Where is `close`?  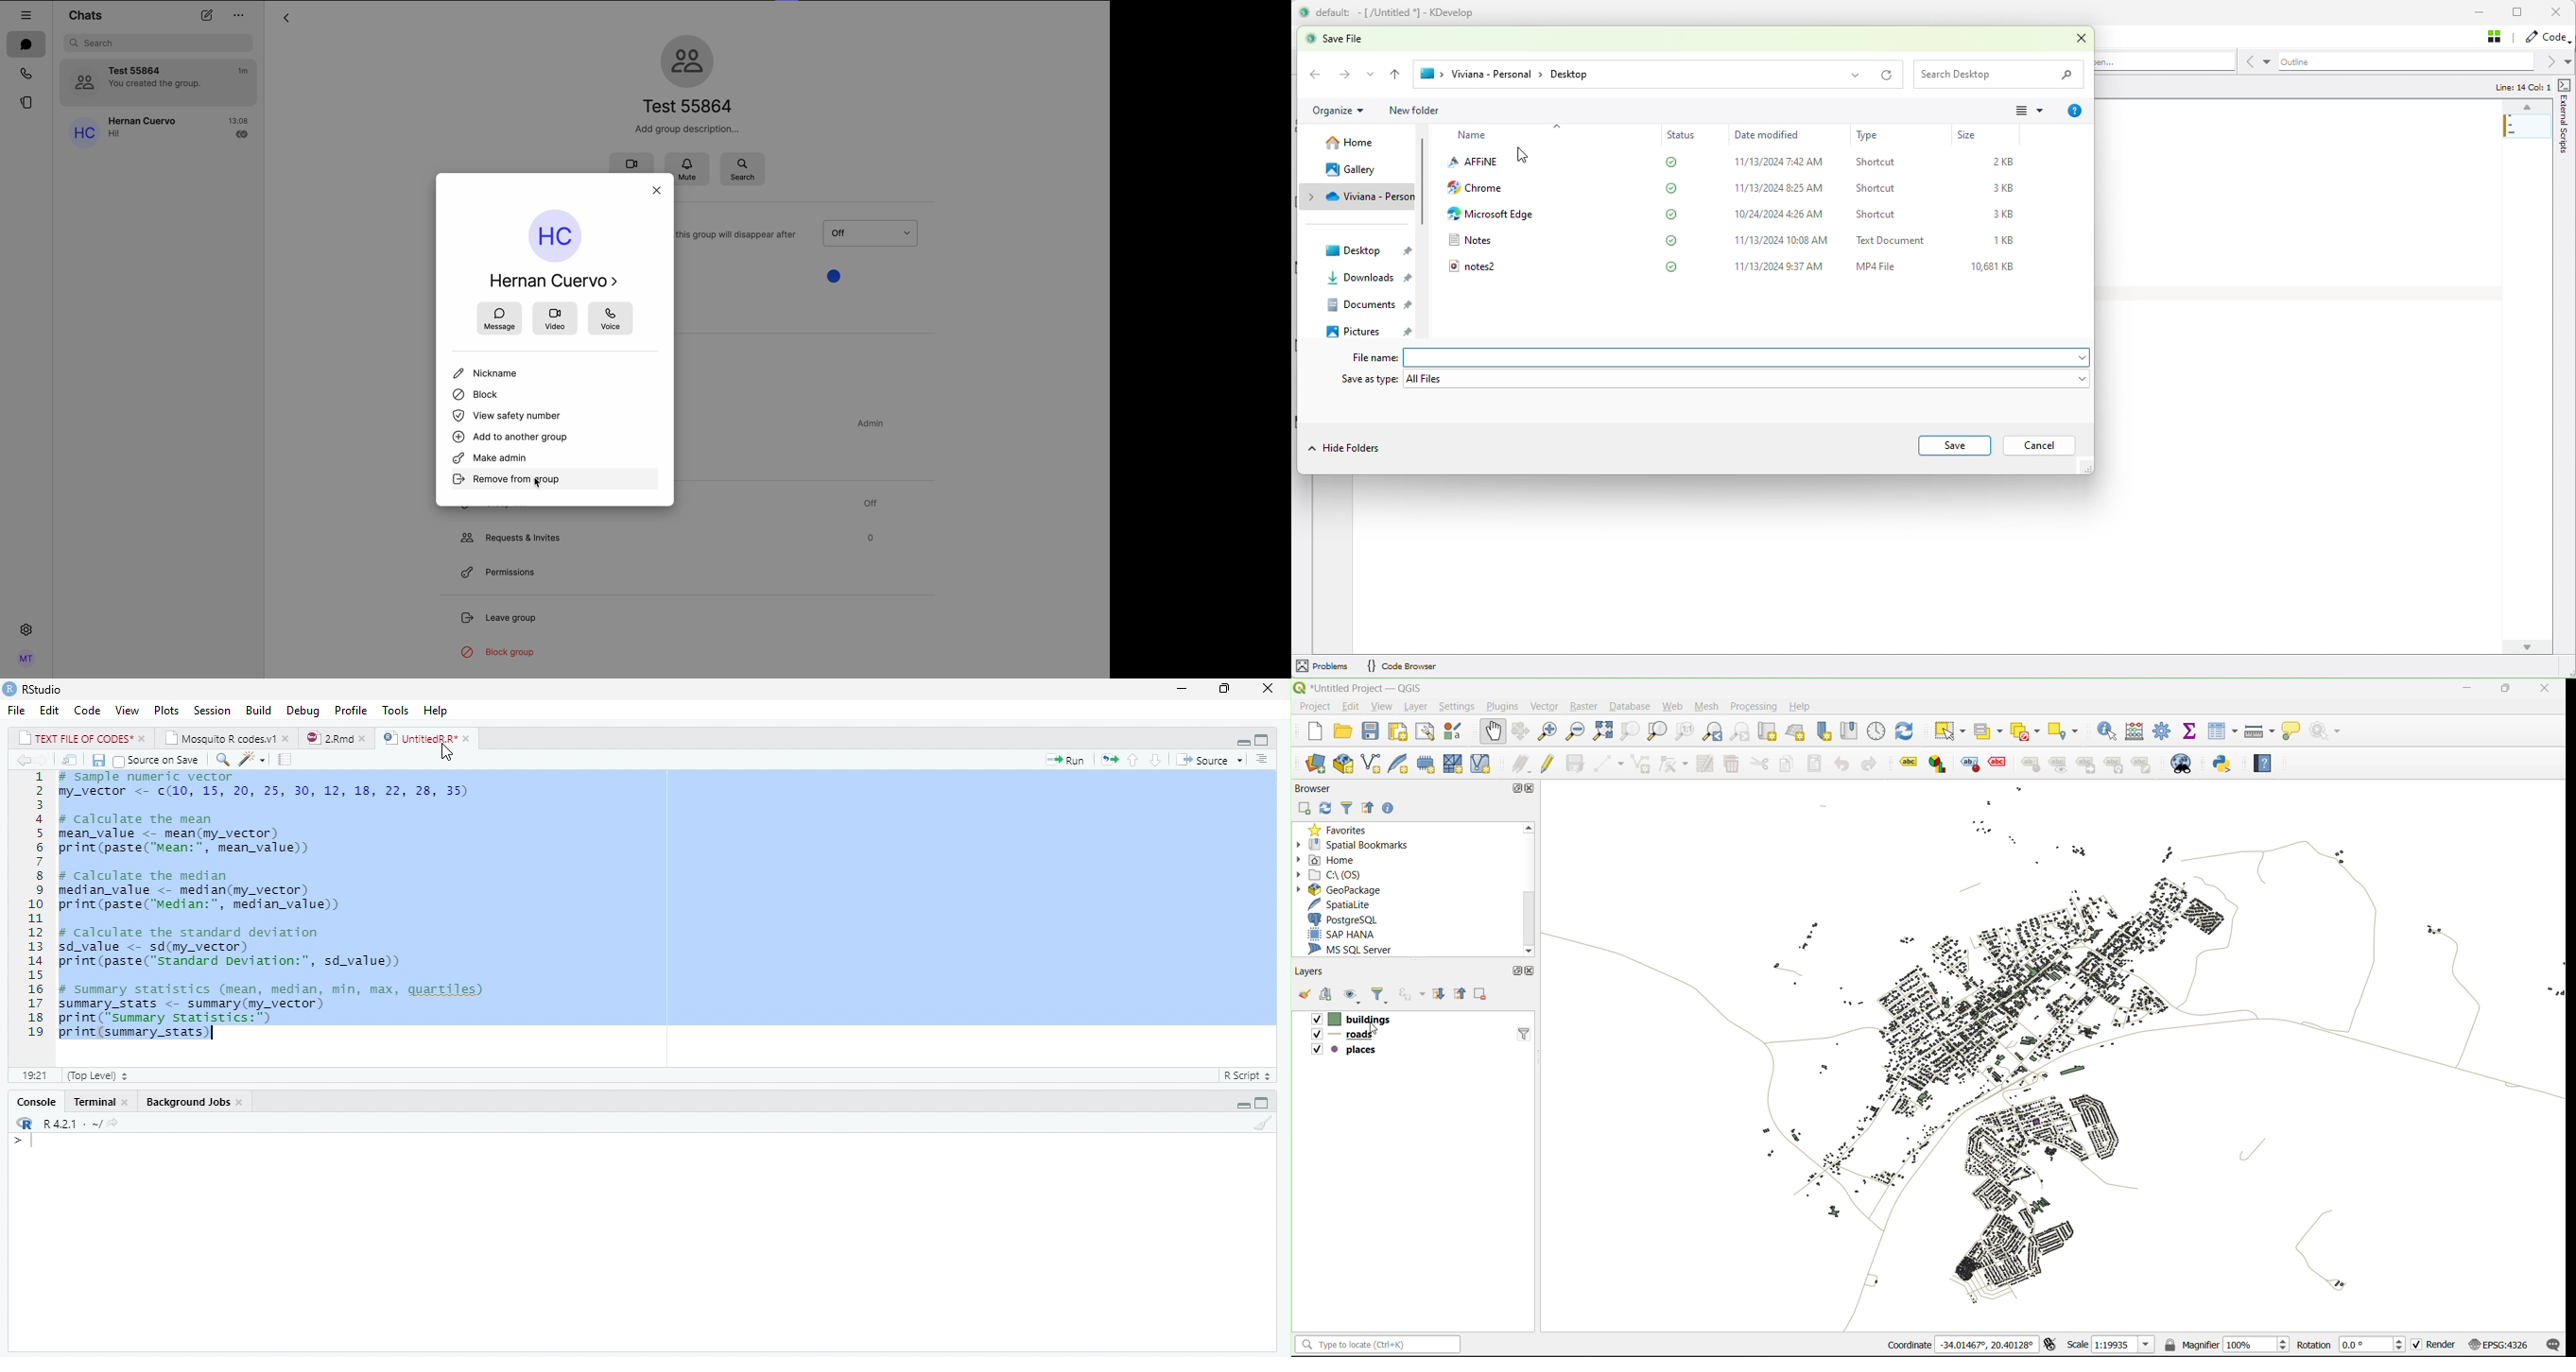 close is located at coordinates (658, 191).